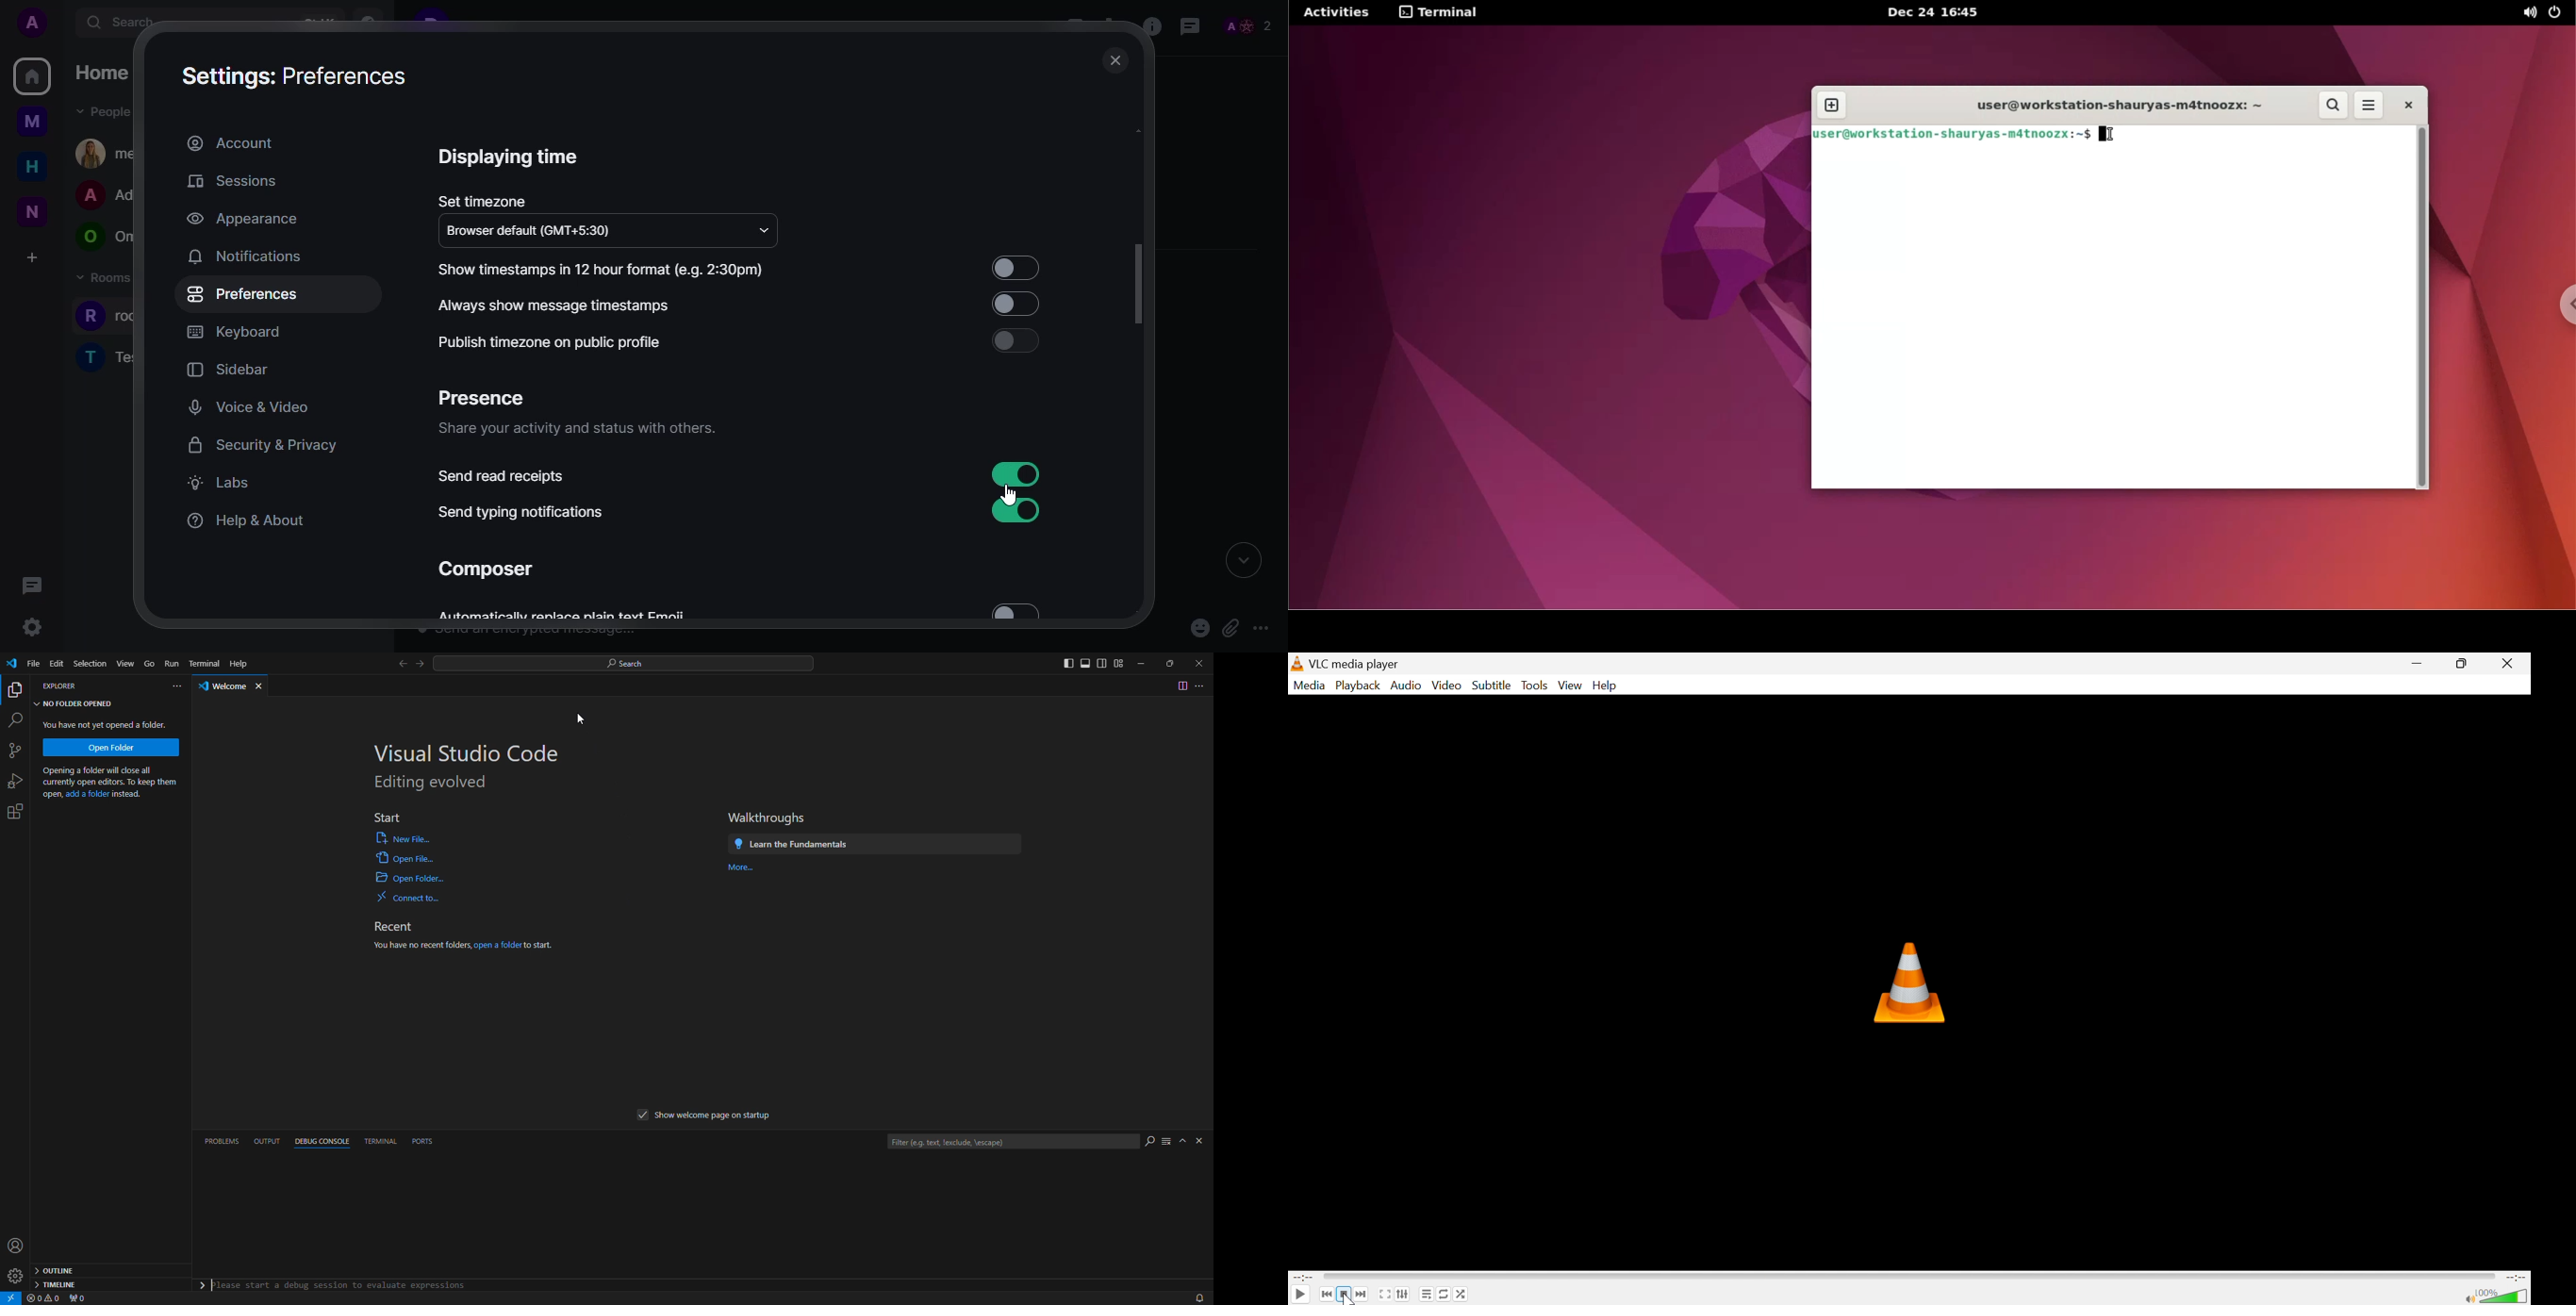 The height and width of the screenshot is (1316, 2576). Describe the element at coordinates (1180, 687) in the screenshot. I see `toggle switch page` at that location.